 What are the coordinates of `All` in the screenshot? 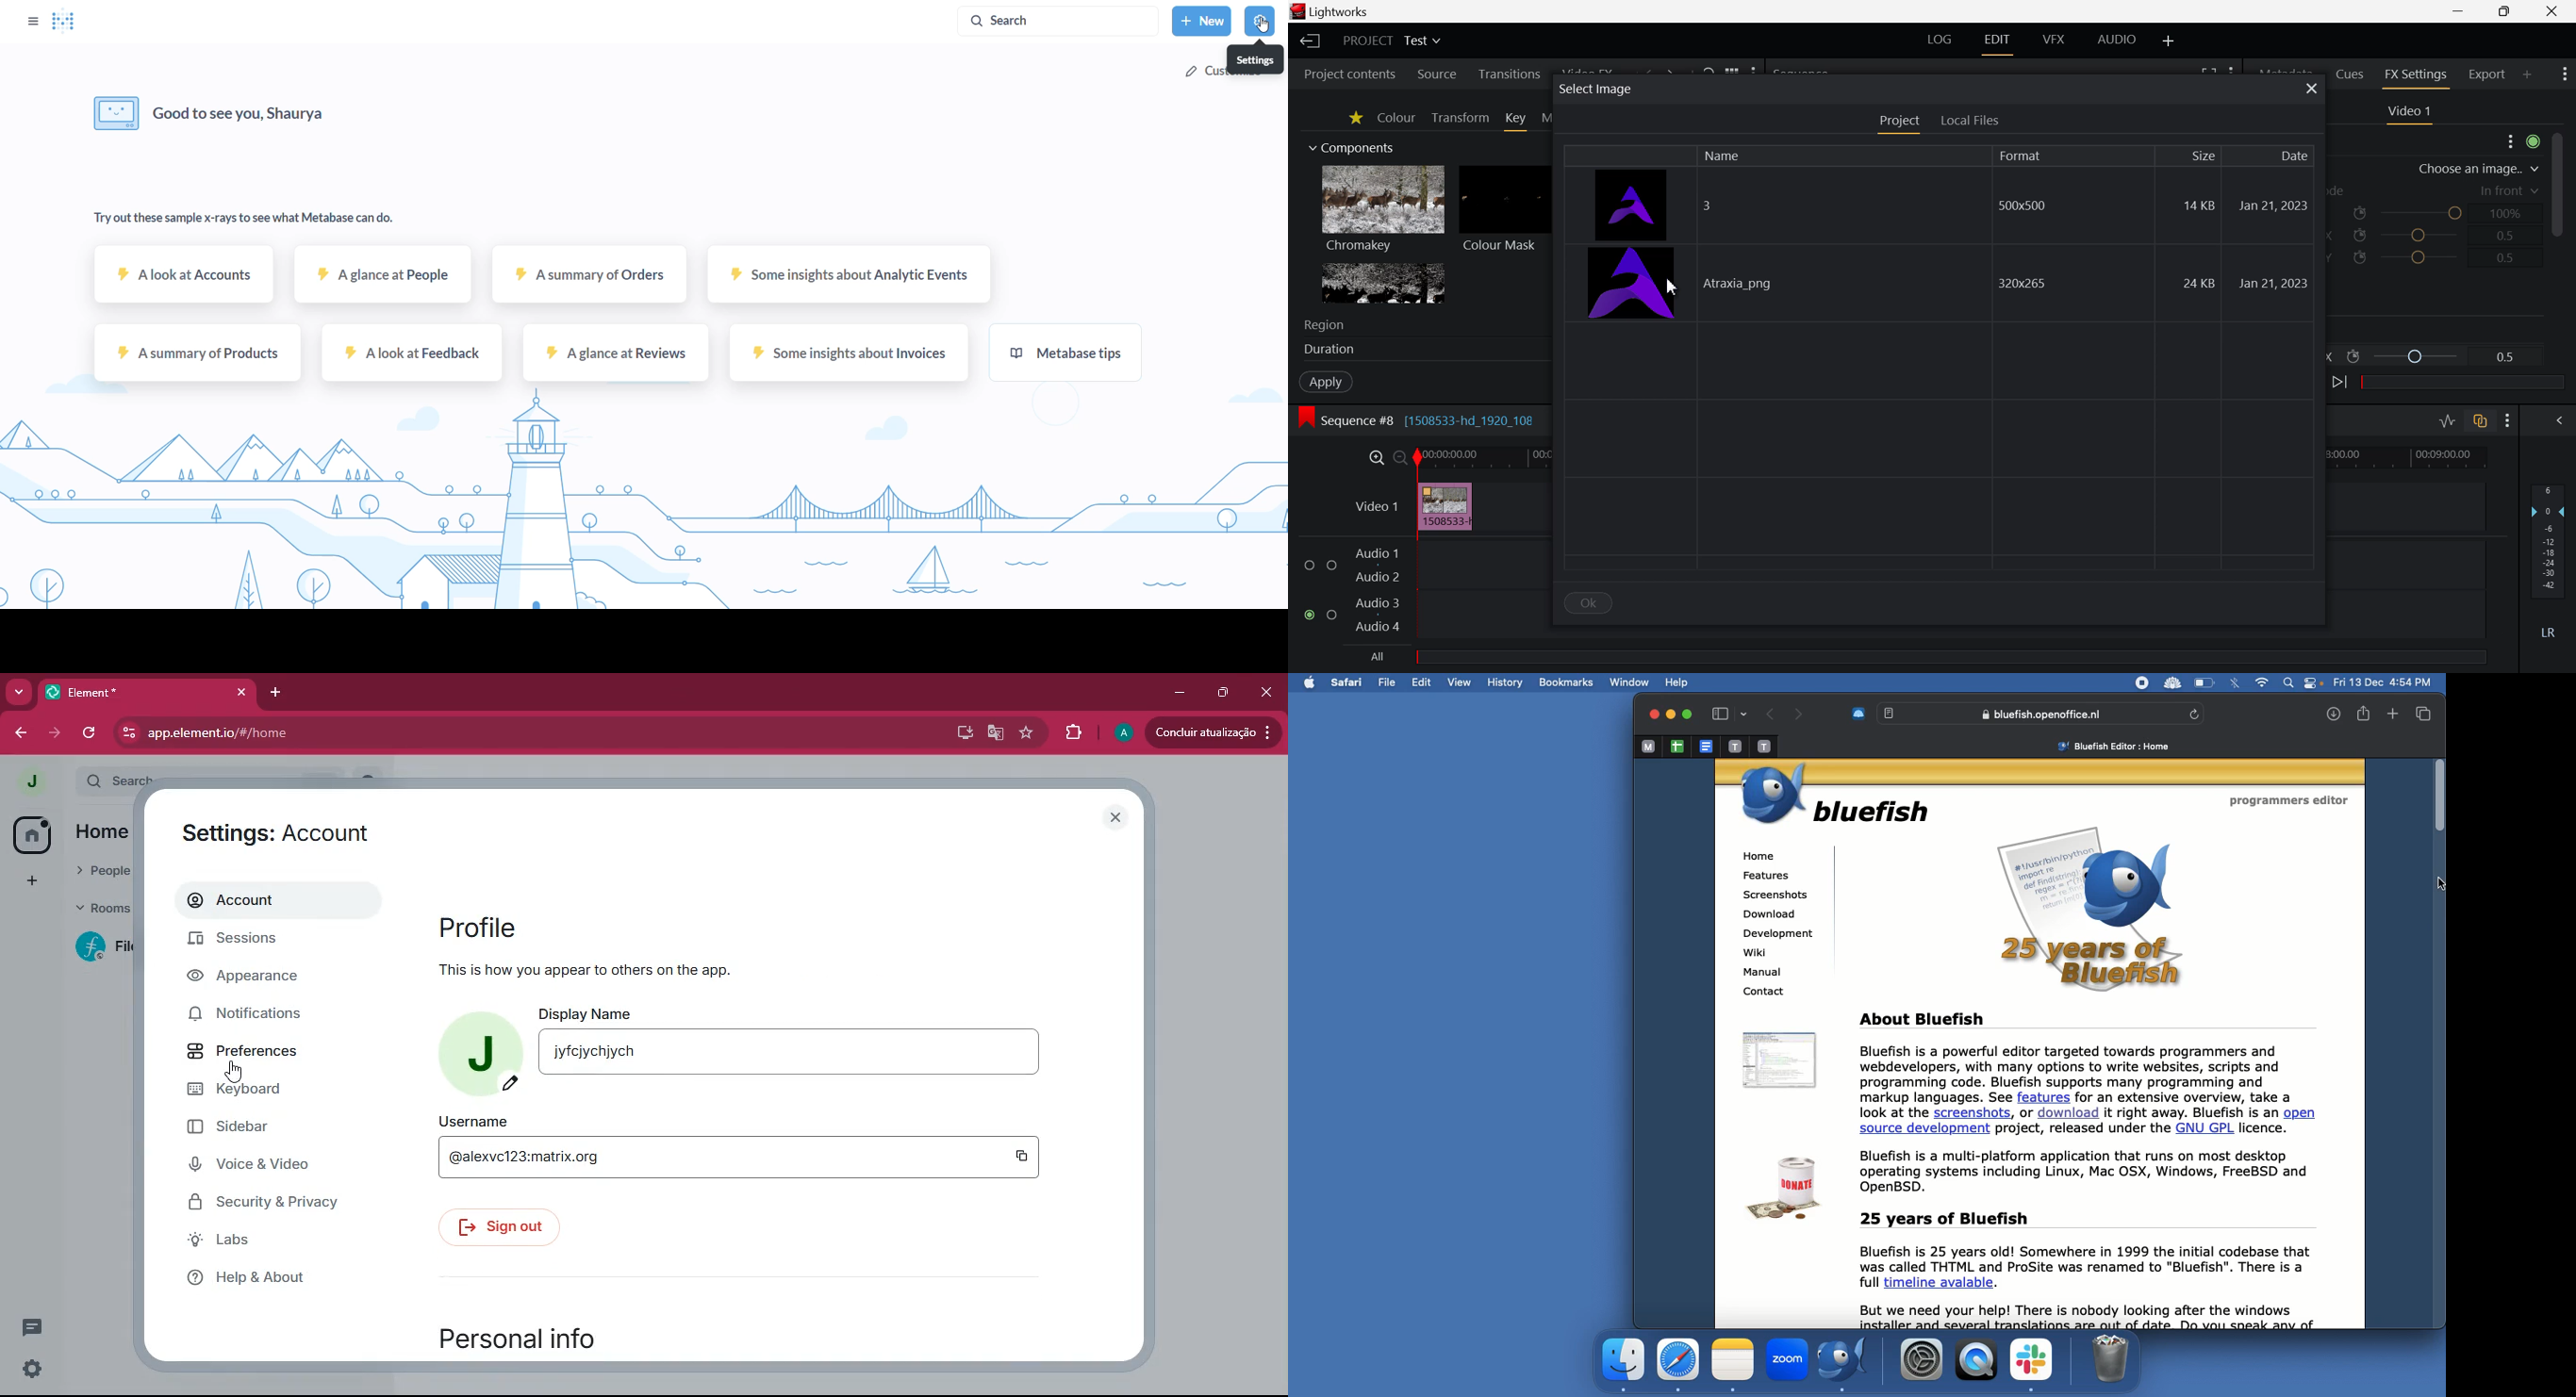 It's located at (1380, 656).